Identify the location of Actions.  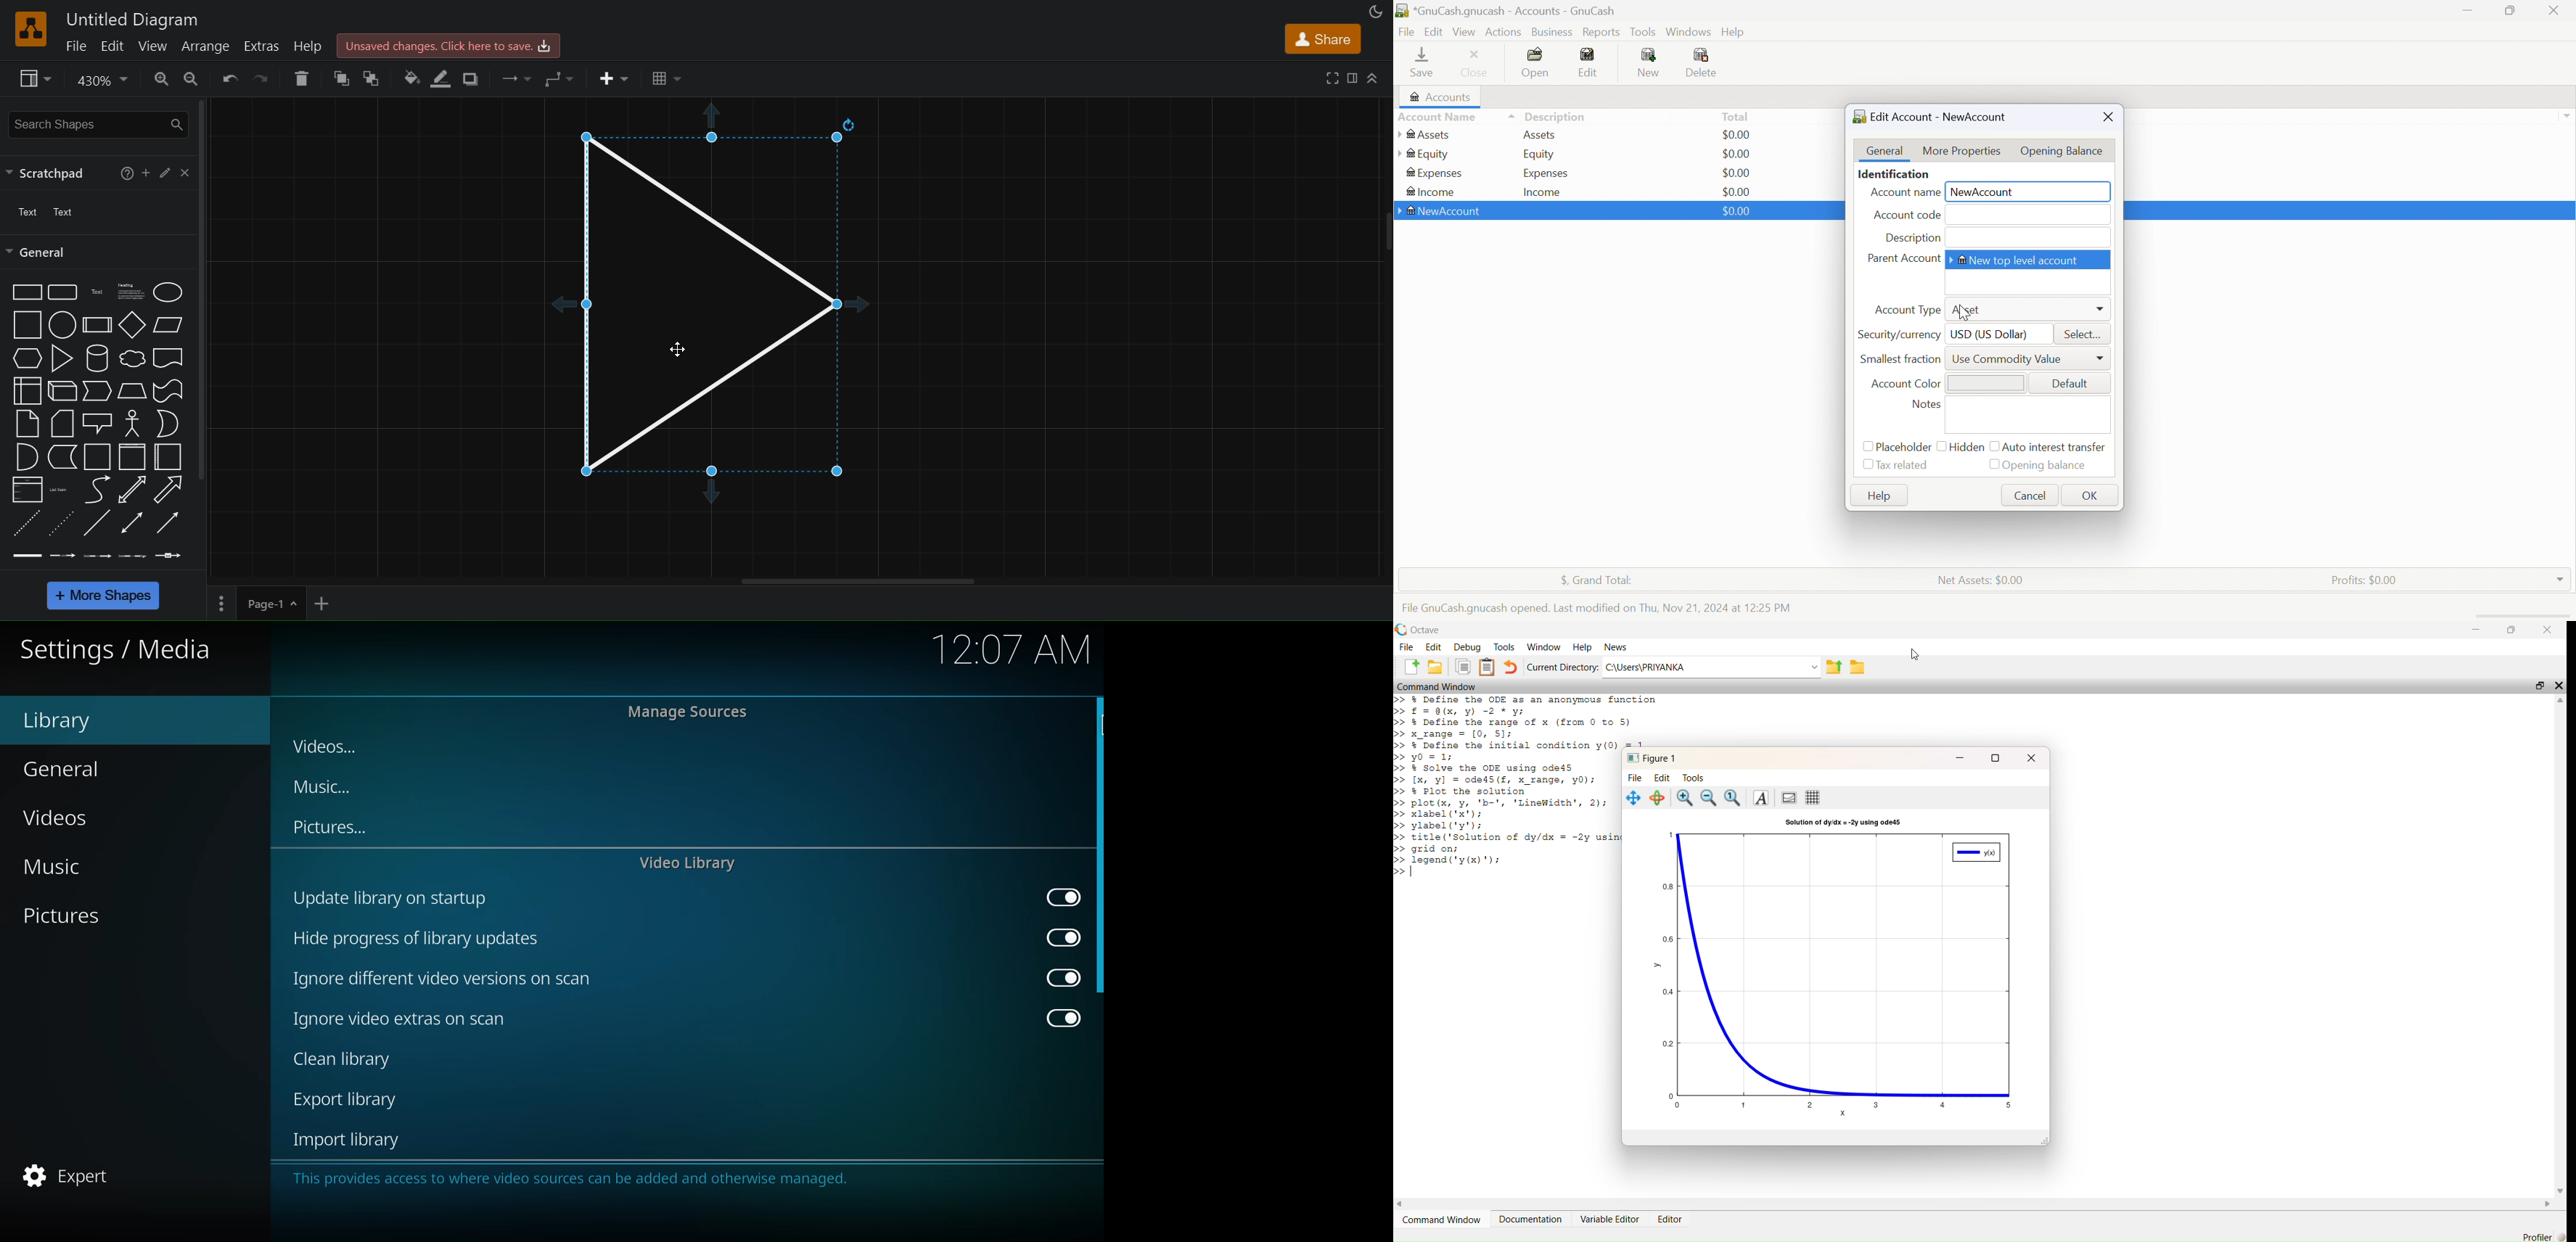
(1504, 32).